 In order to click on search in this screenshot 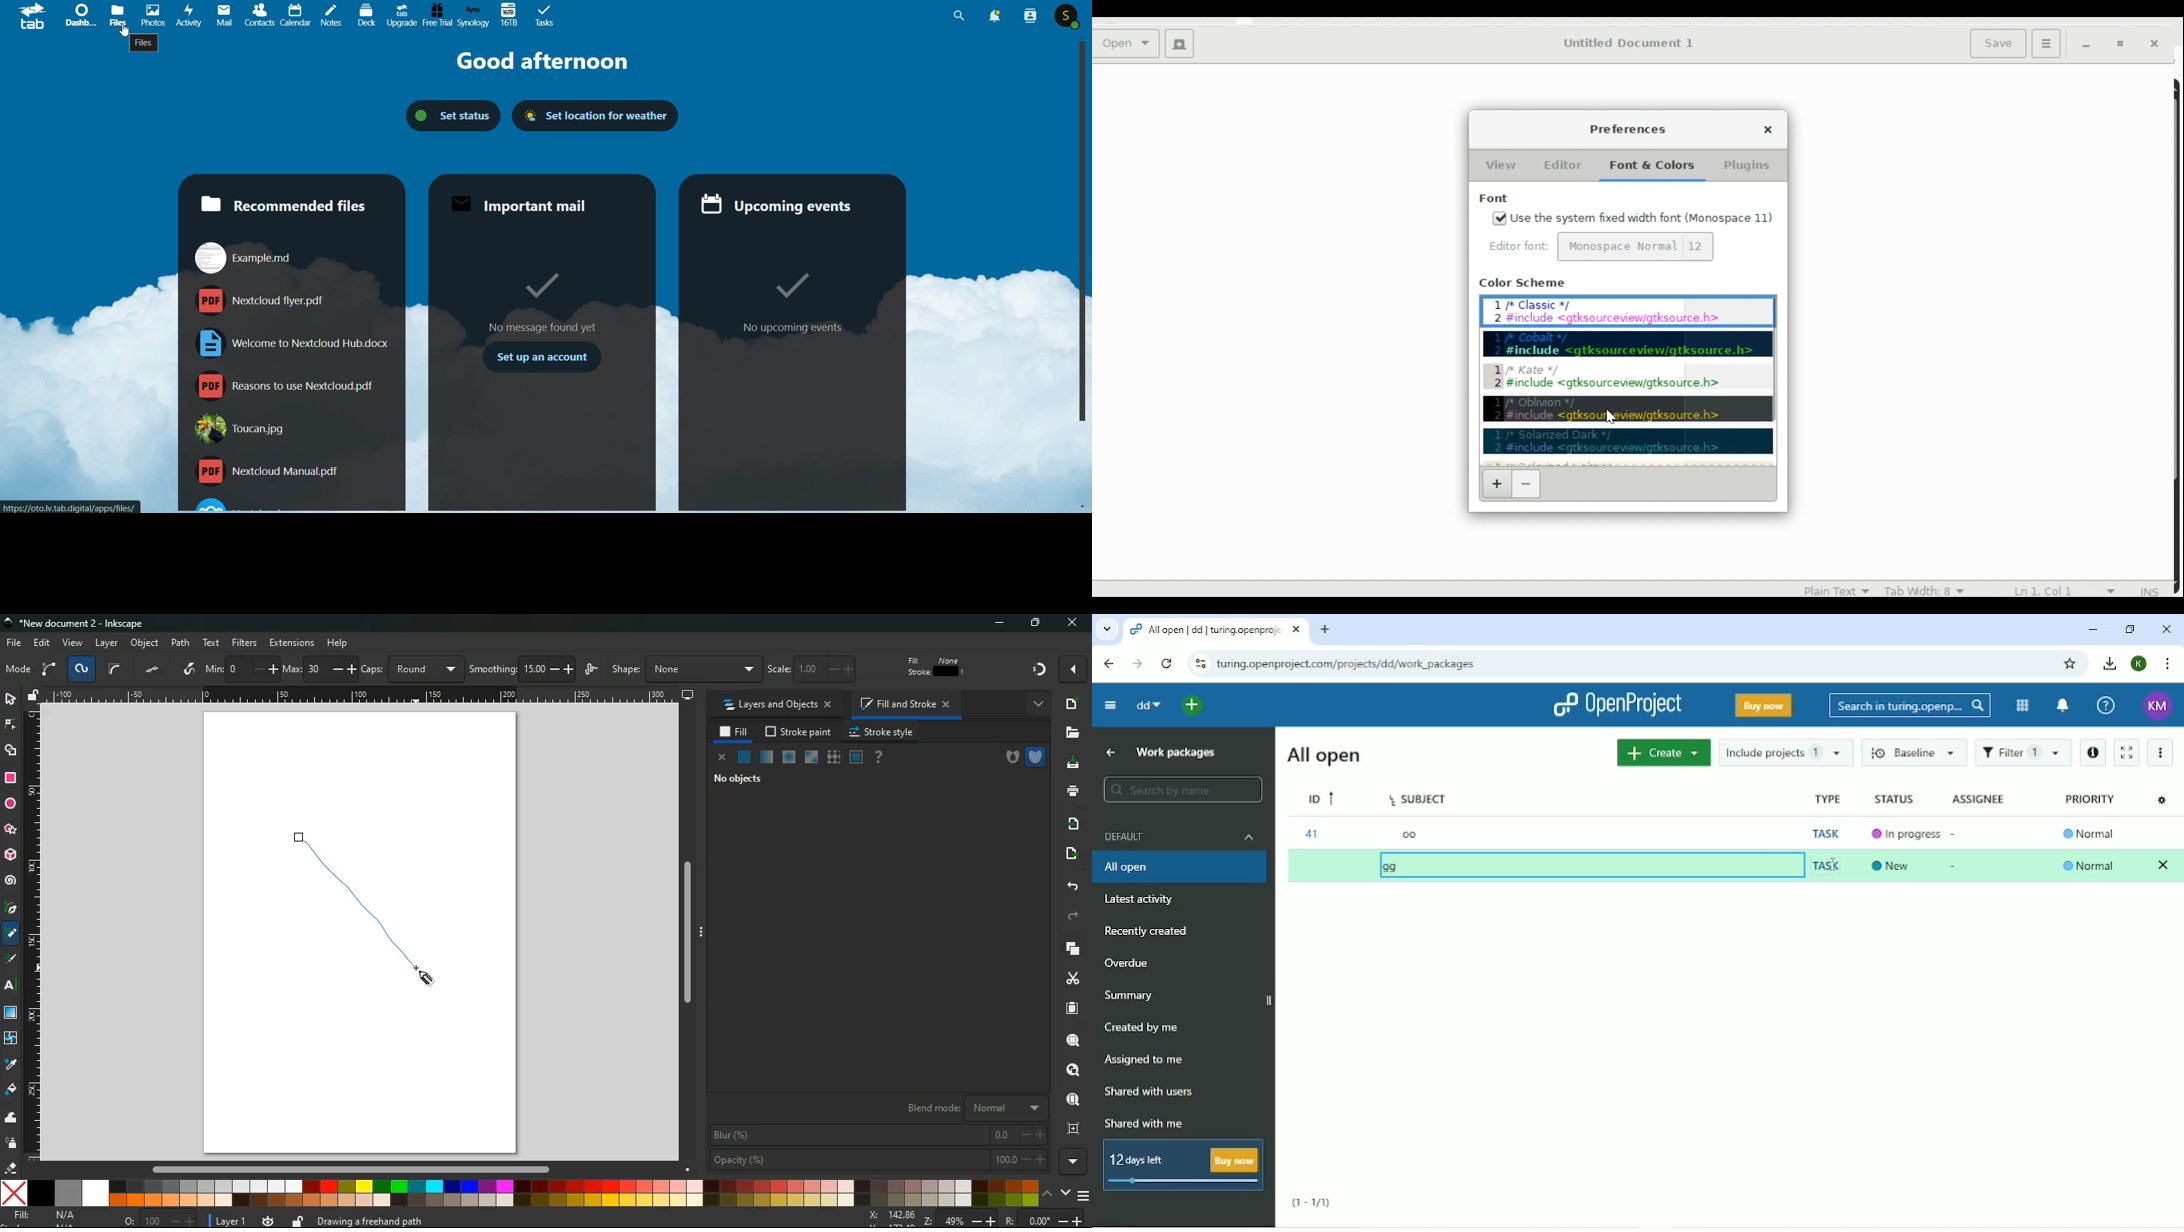, I will do `click(1070, 1039)`.